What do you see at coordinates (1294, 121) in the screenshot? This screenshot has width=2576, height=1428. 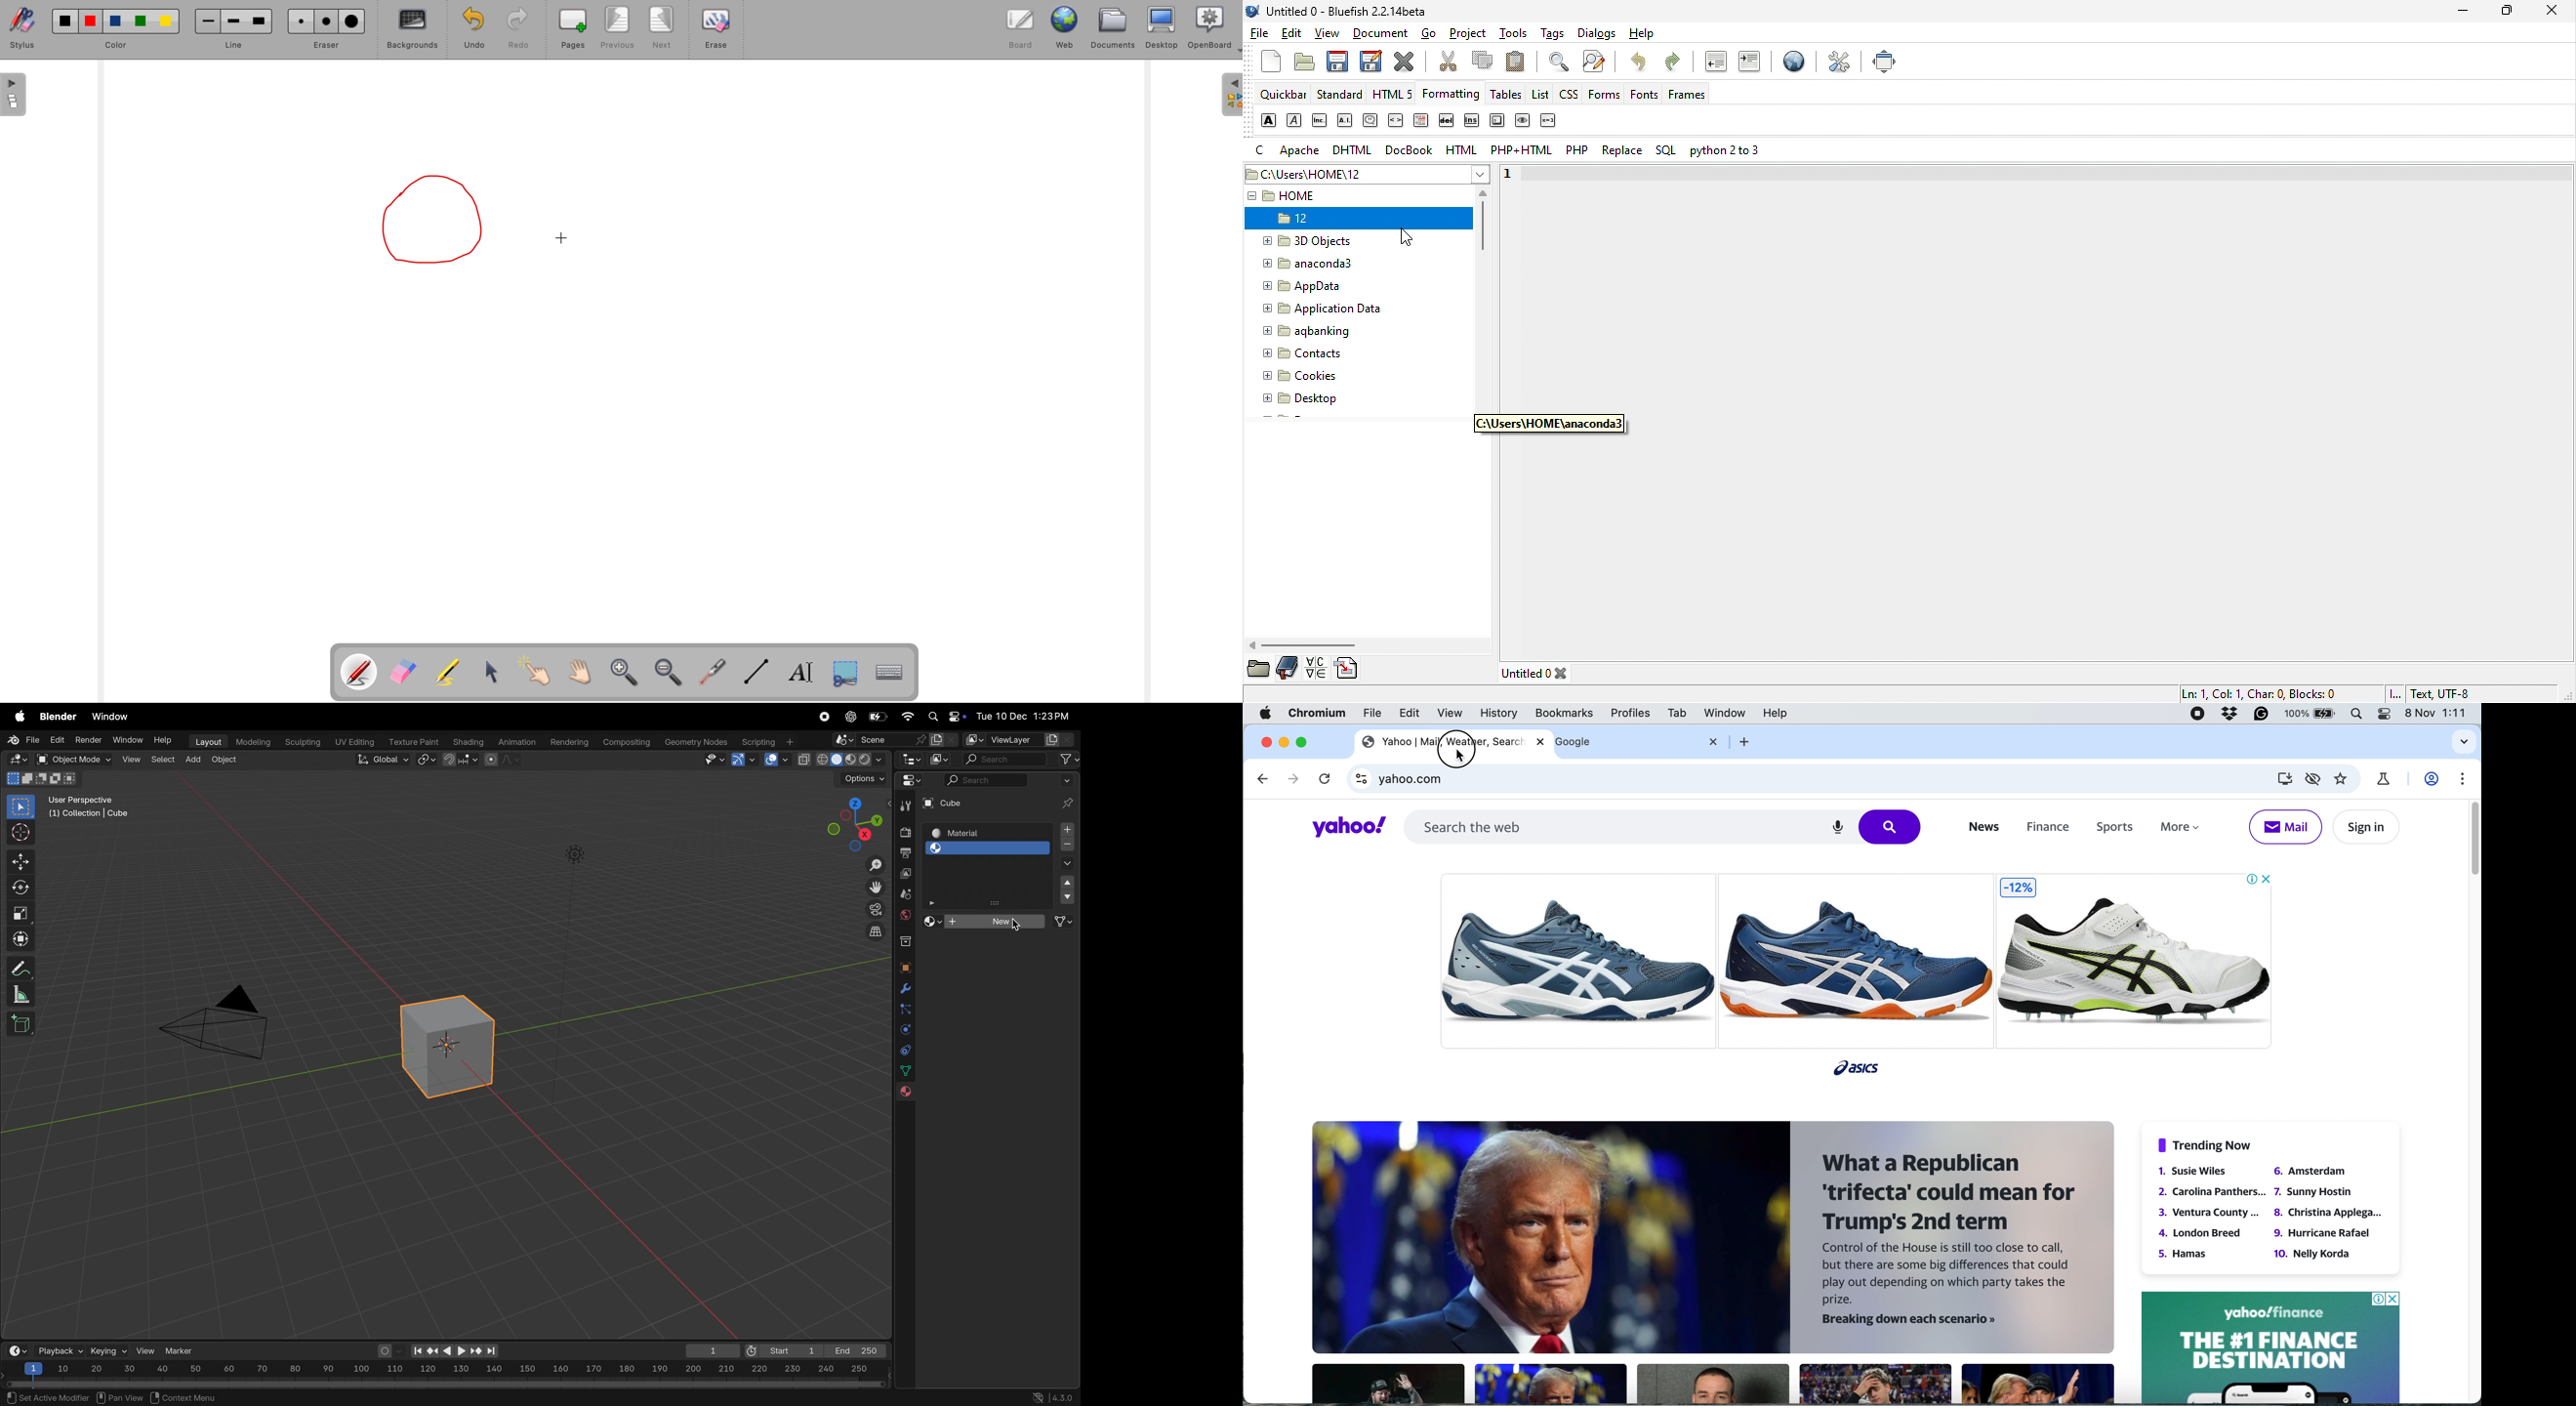 I see `emphasis` at bounding box center [1294, 121].